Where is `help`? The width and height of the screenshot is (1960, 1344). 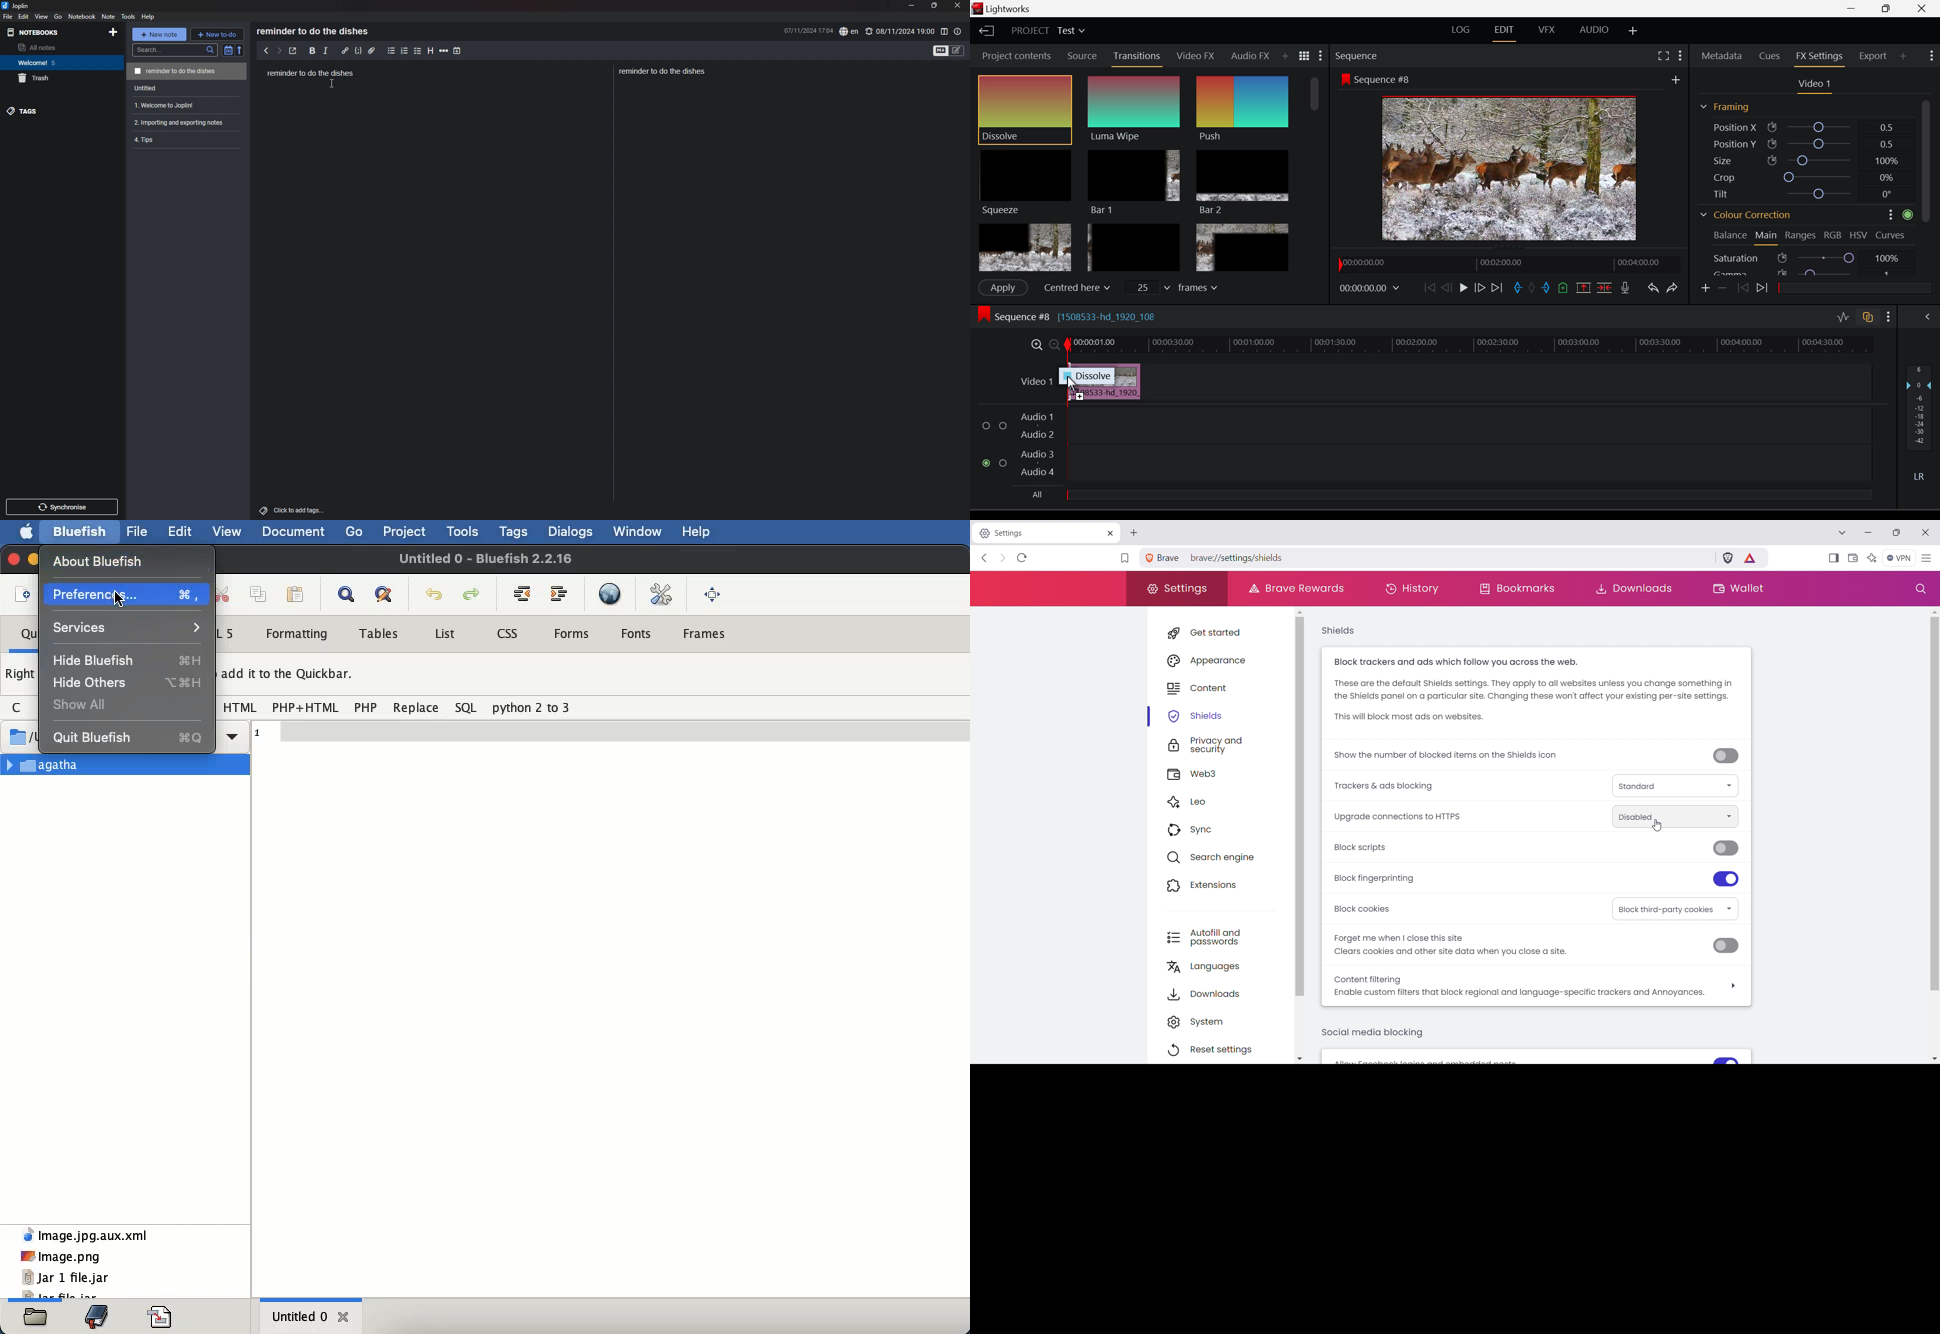 help is located at coordinates (149, 17).